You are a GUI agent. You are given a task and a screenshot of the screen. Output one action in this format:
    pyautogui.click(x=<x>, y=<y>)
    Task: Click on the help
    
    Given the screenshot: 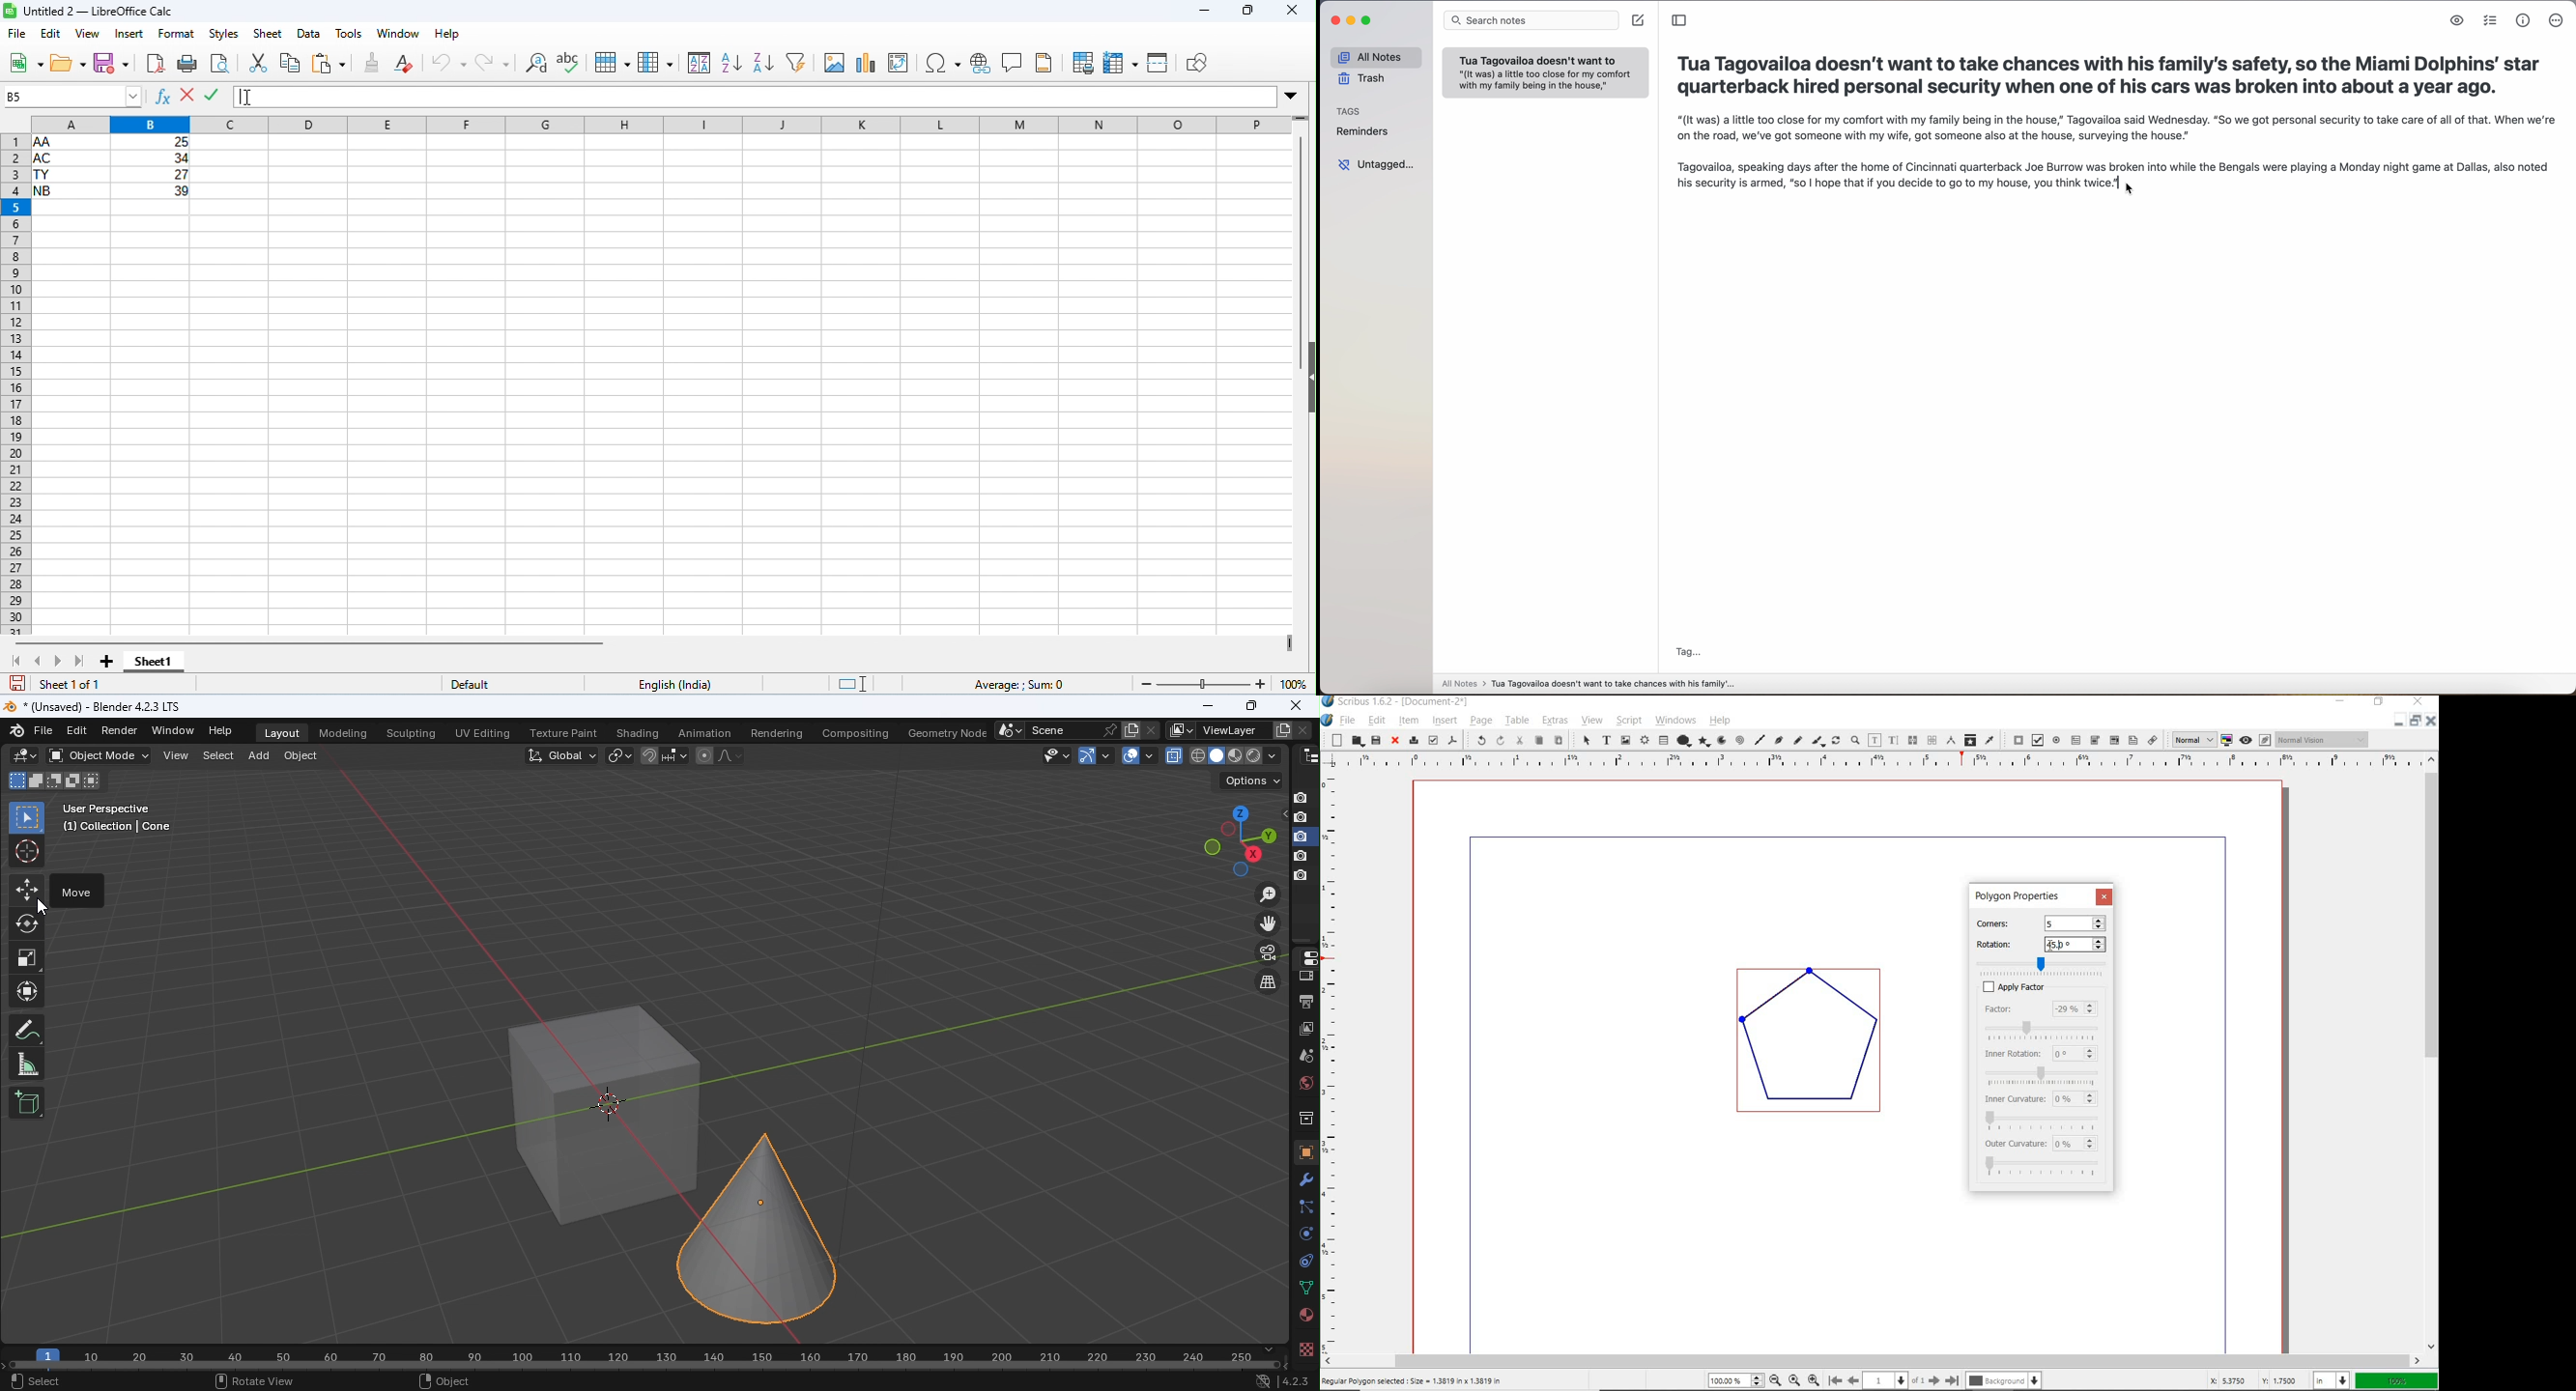 What is the action you would take?
    pyautogui.click(x=447, y=35)
    